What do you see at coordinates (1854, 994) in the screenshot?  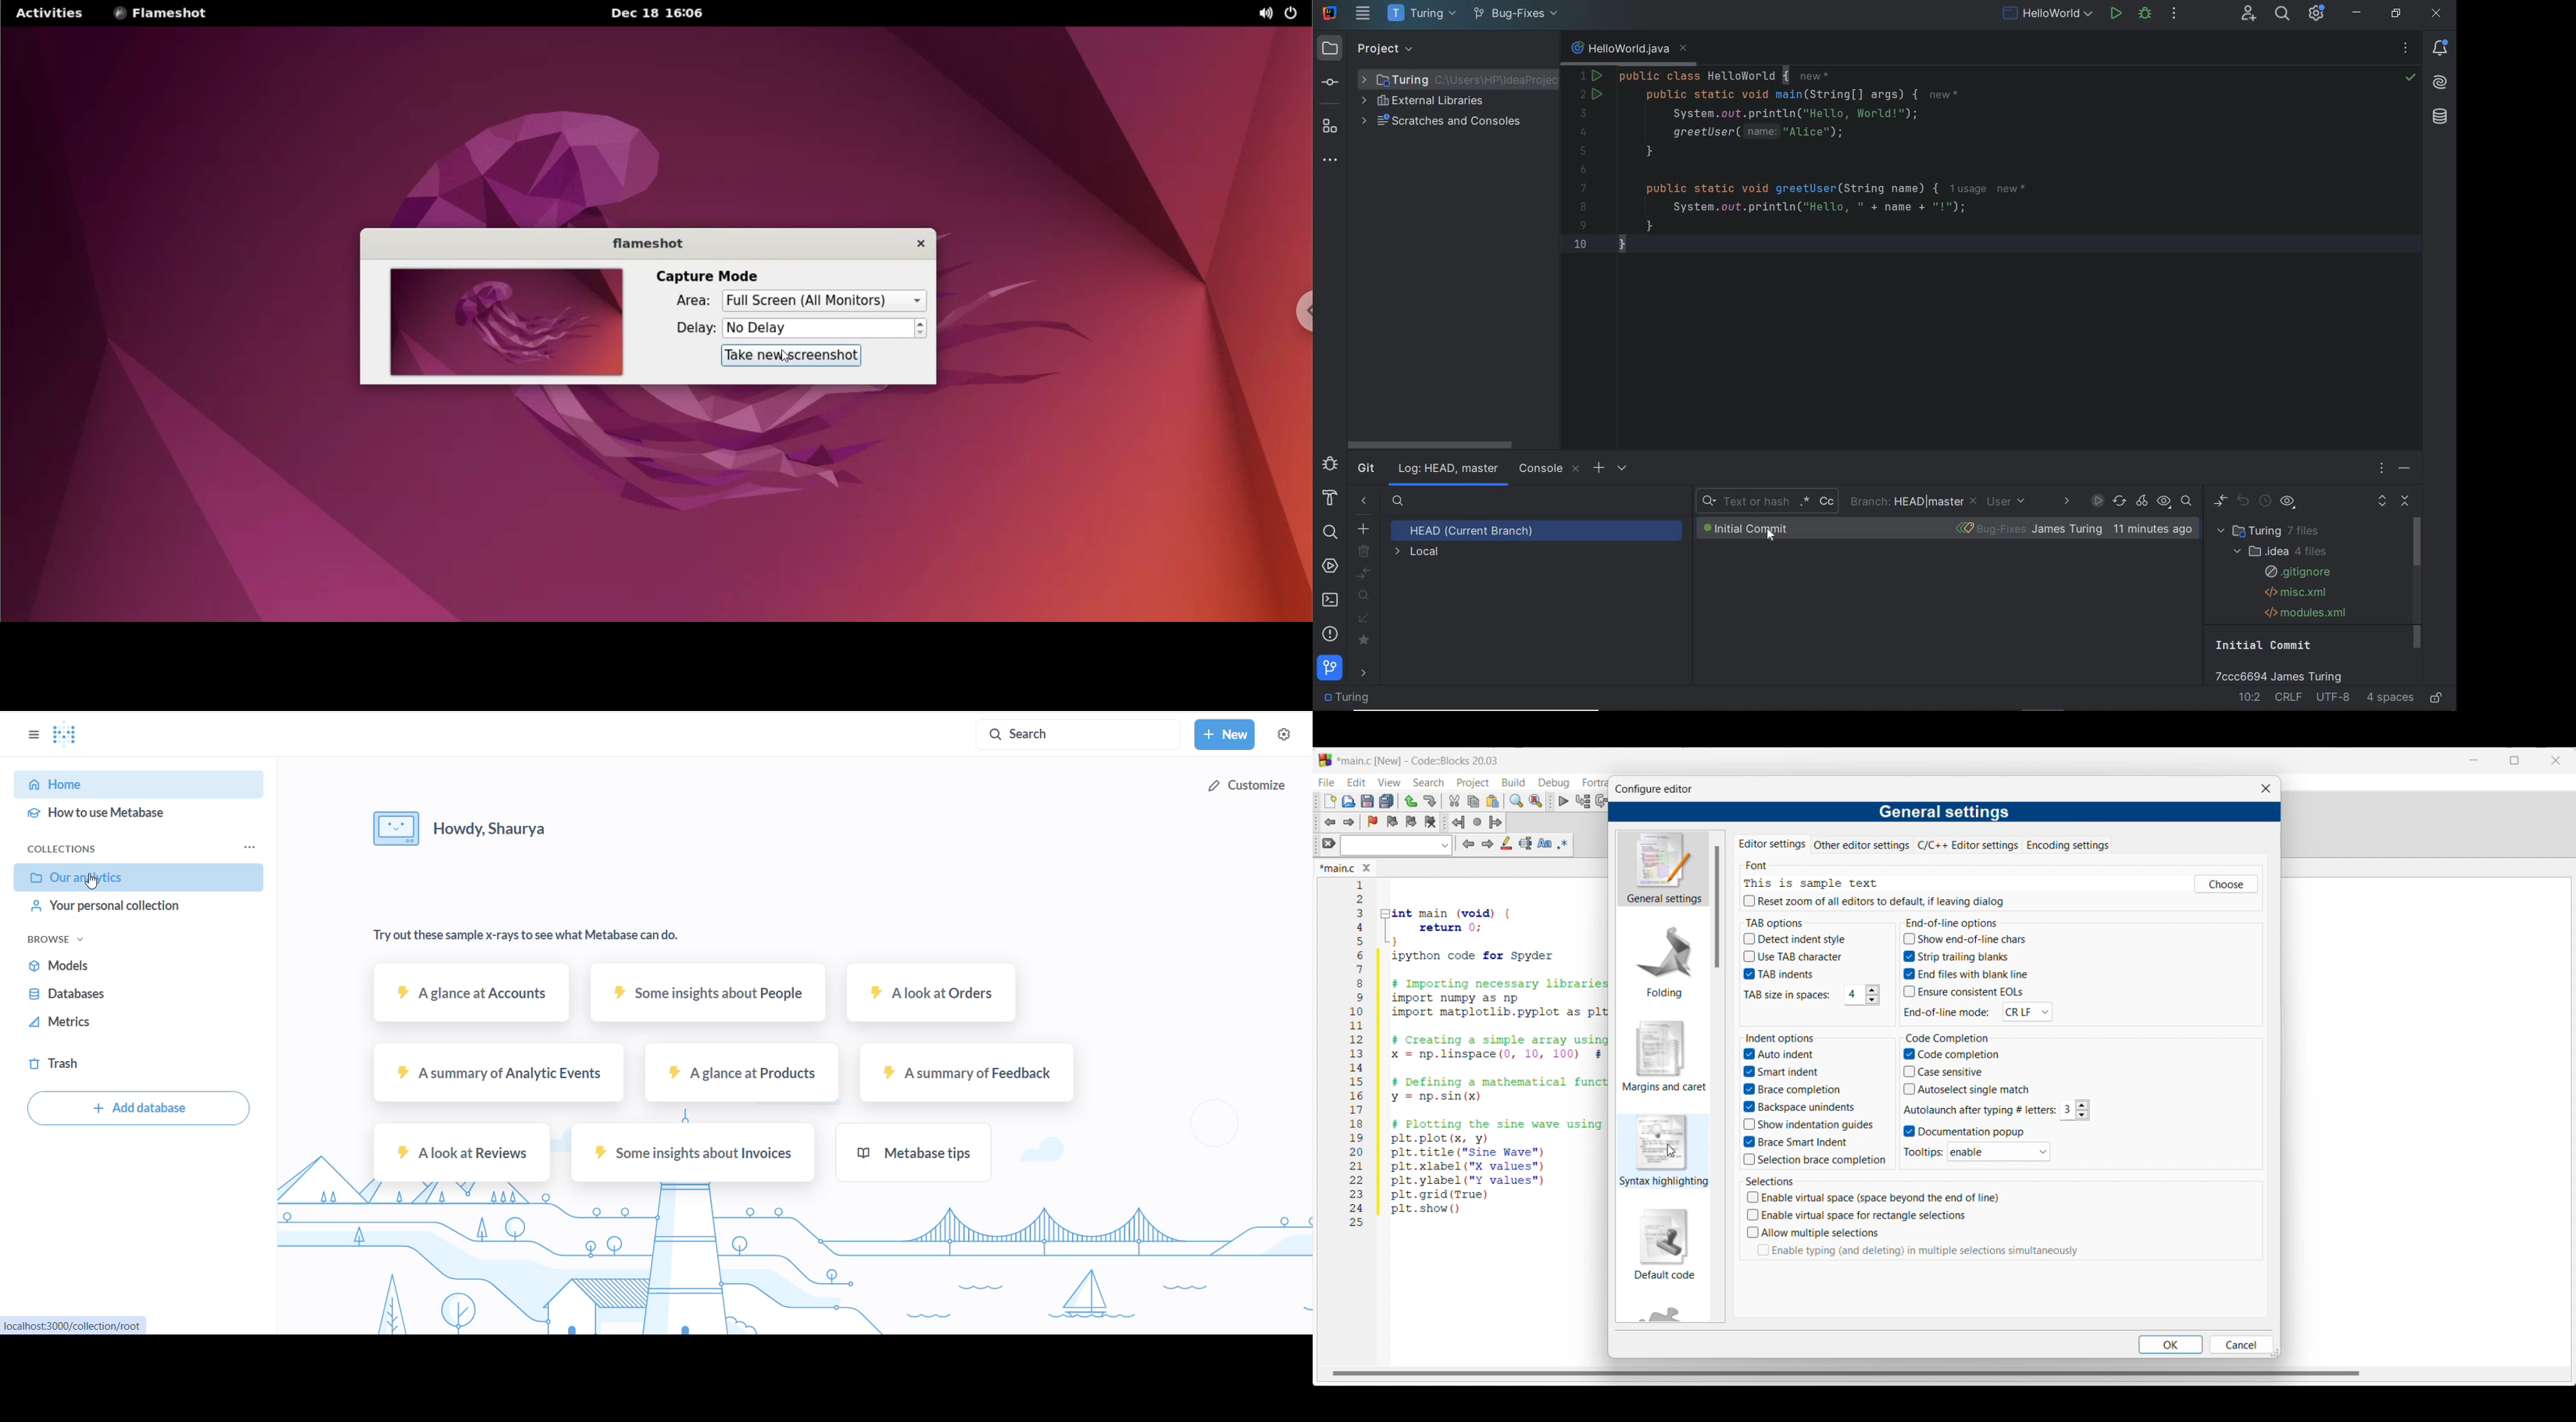 I see `TAB size input` at bounding box center [1854, 994].